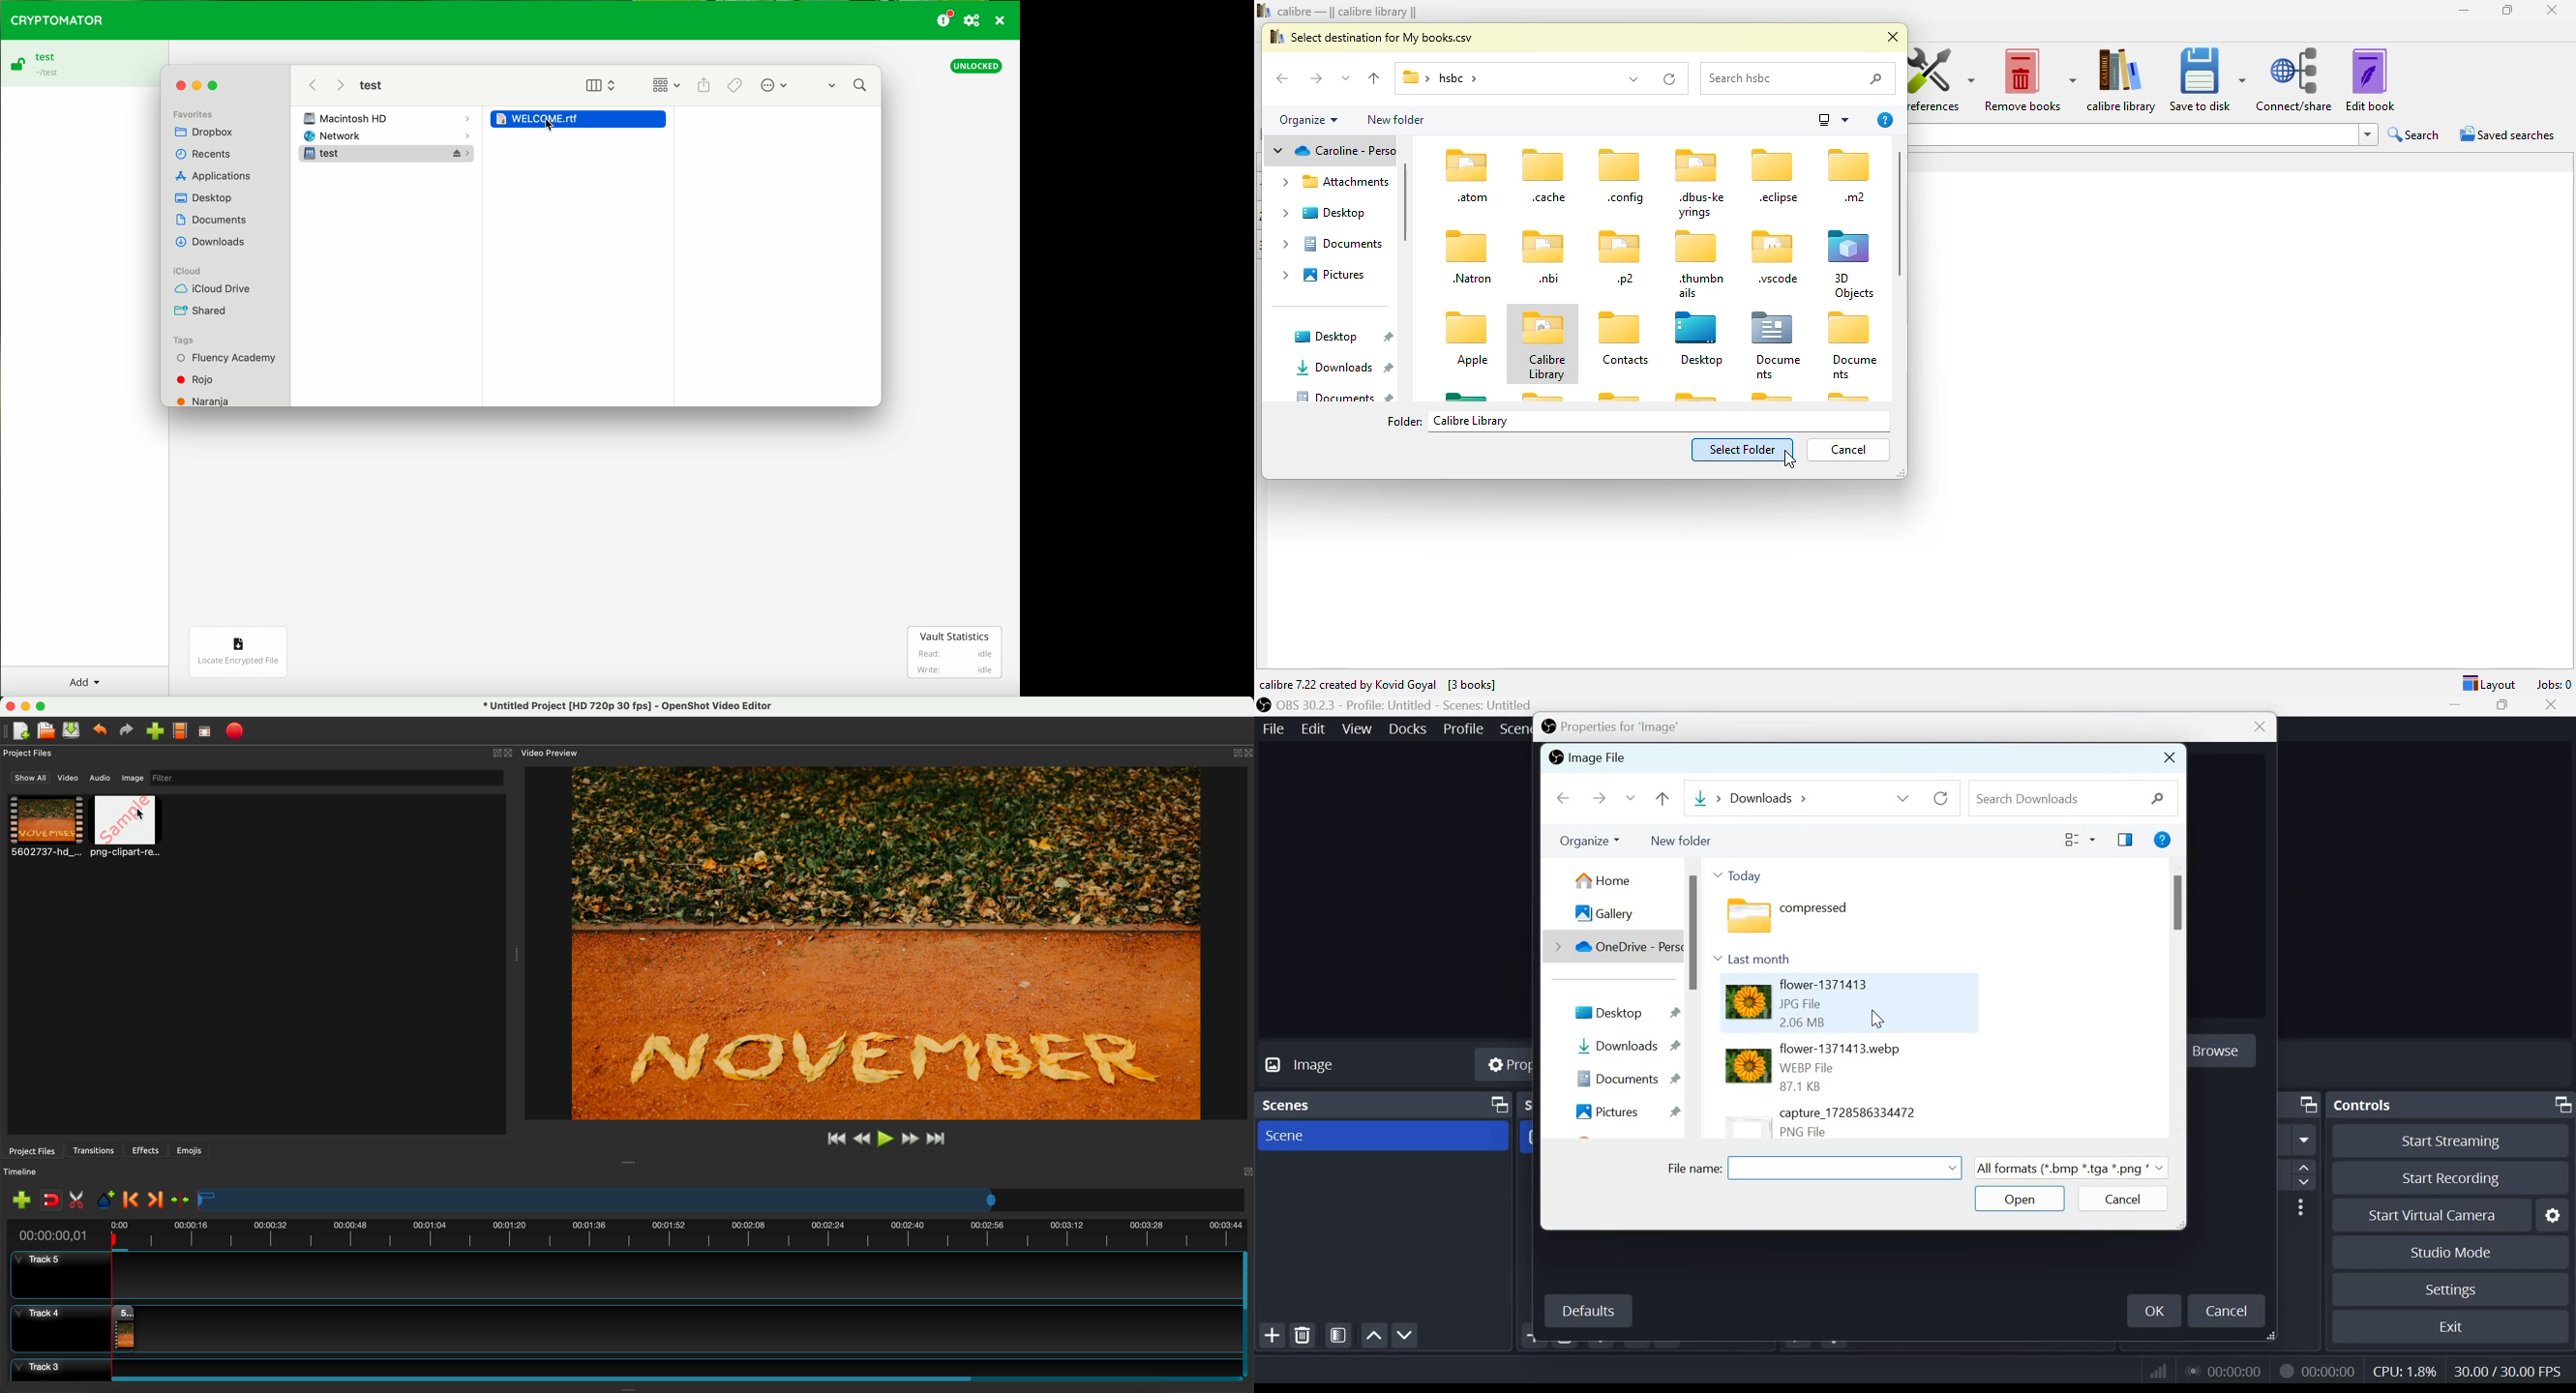  What do you see at coordinates (1587, 838) in the screenshot?
I see `organize` at bounding box center [1587, 838].